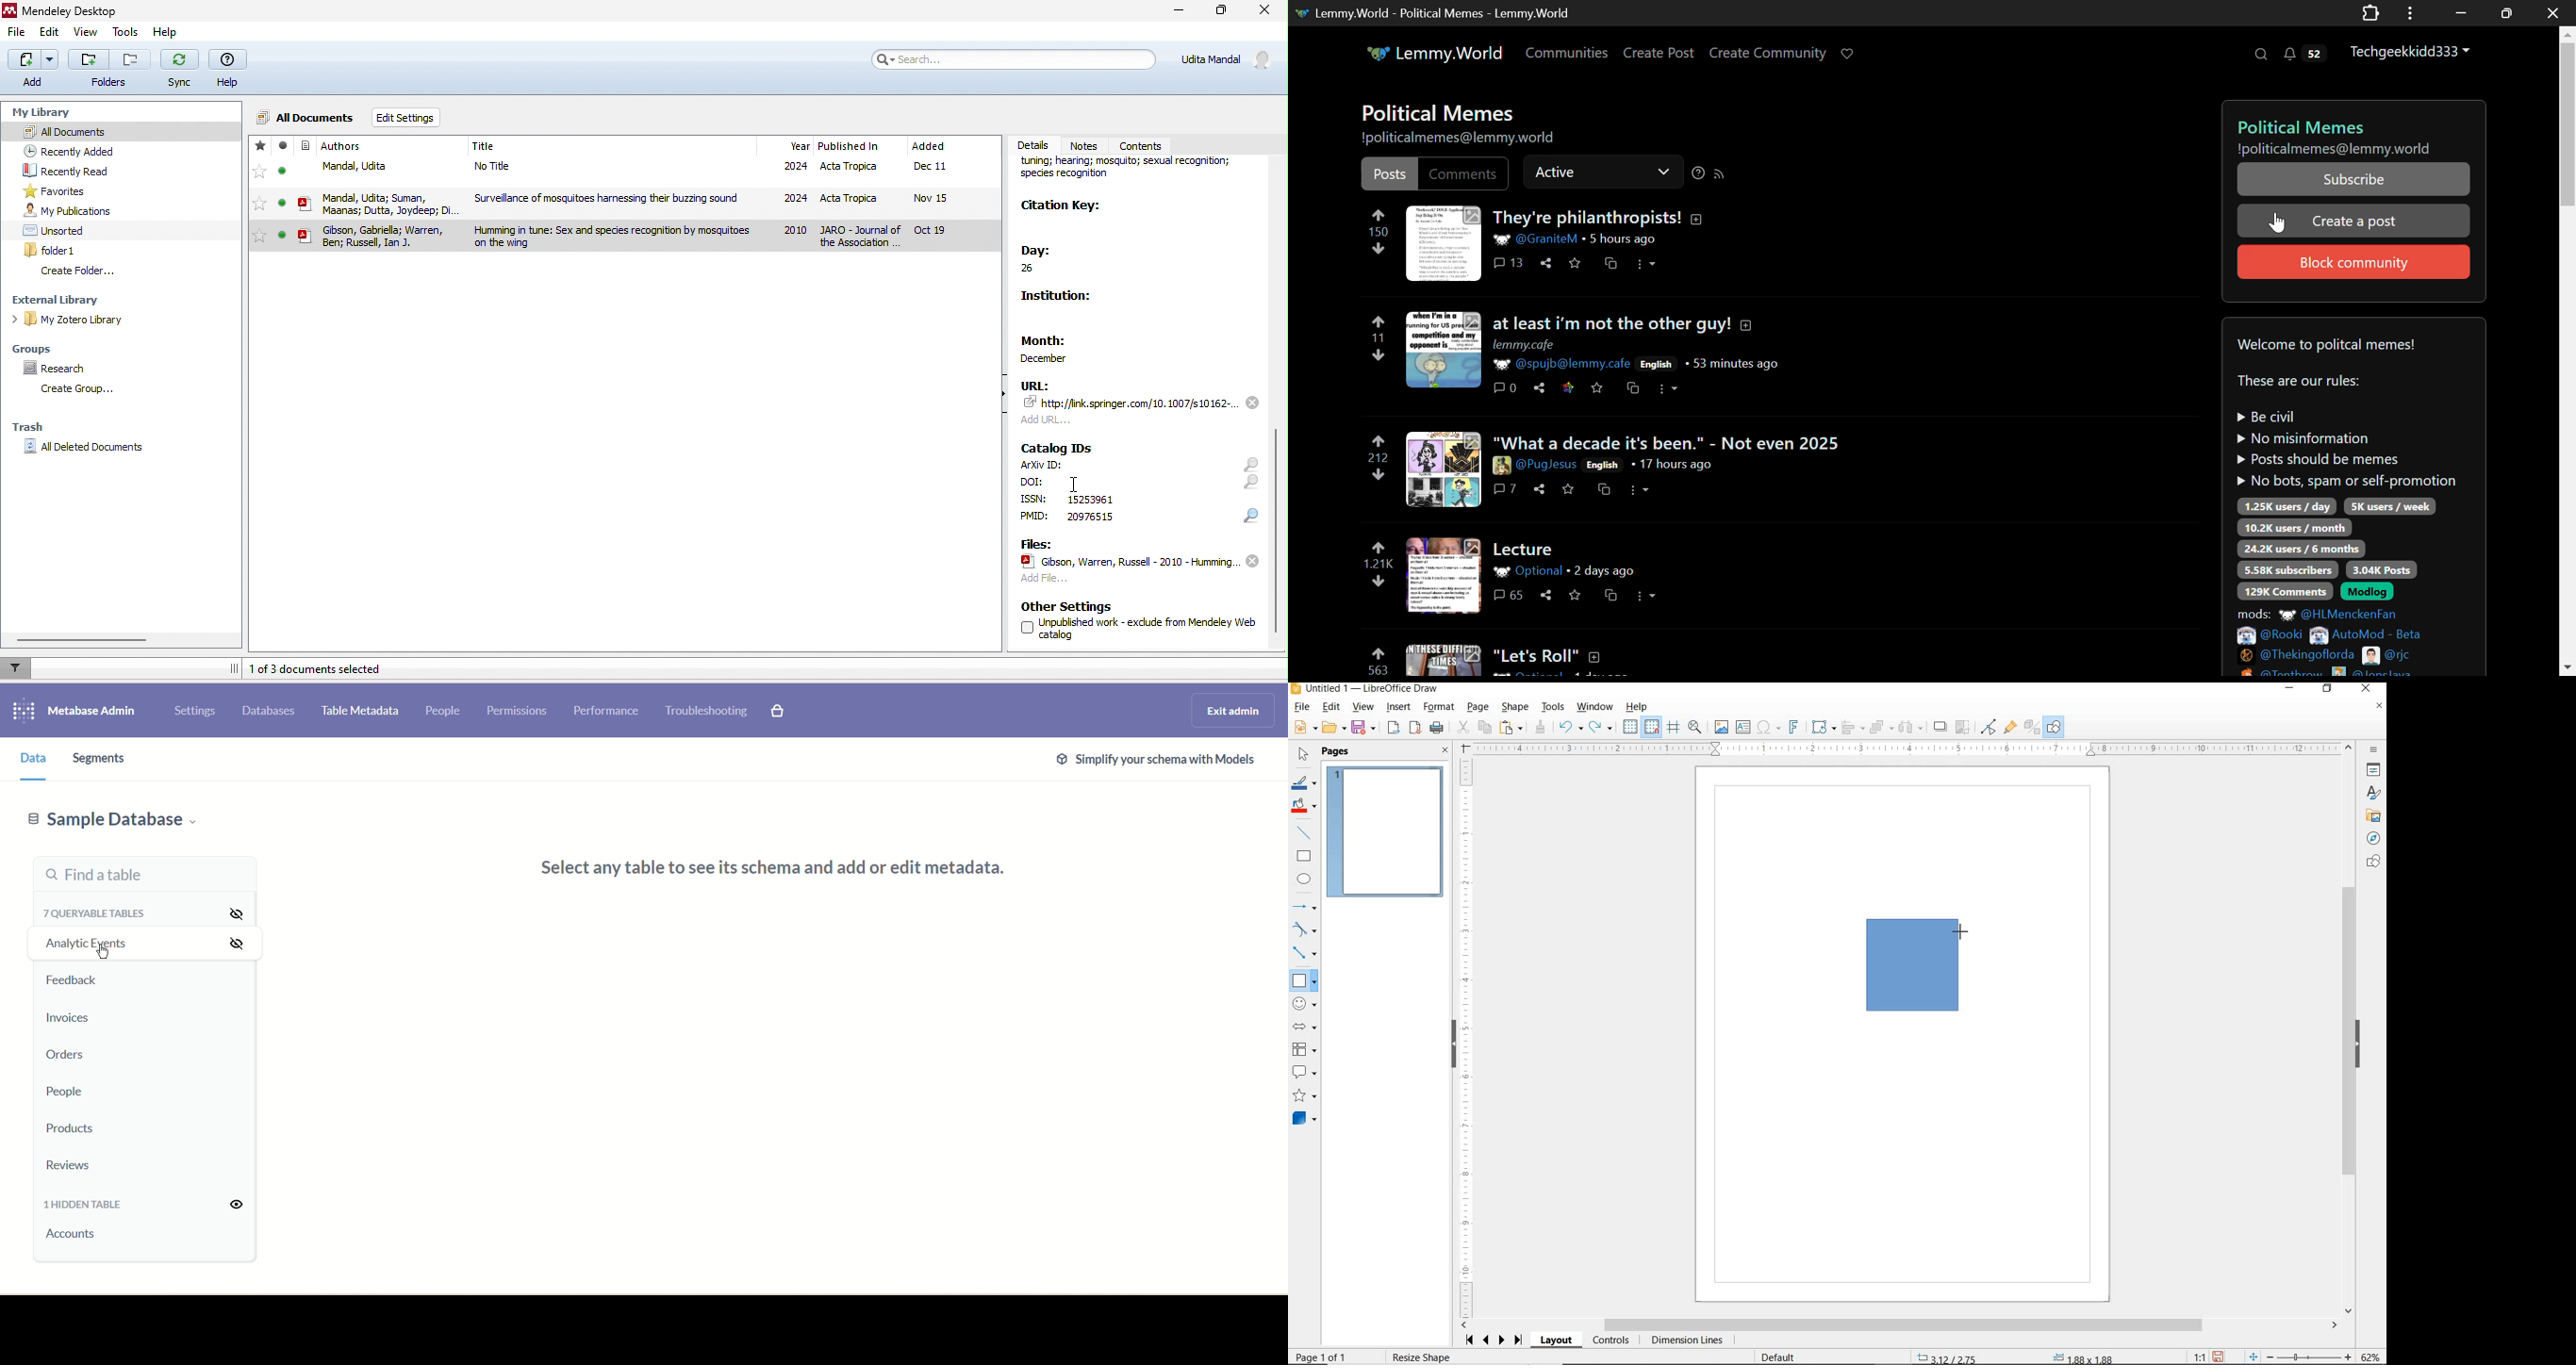  I want to click on 2 days ago, so click(1603, 570).